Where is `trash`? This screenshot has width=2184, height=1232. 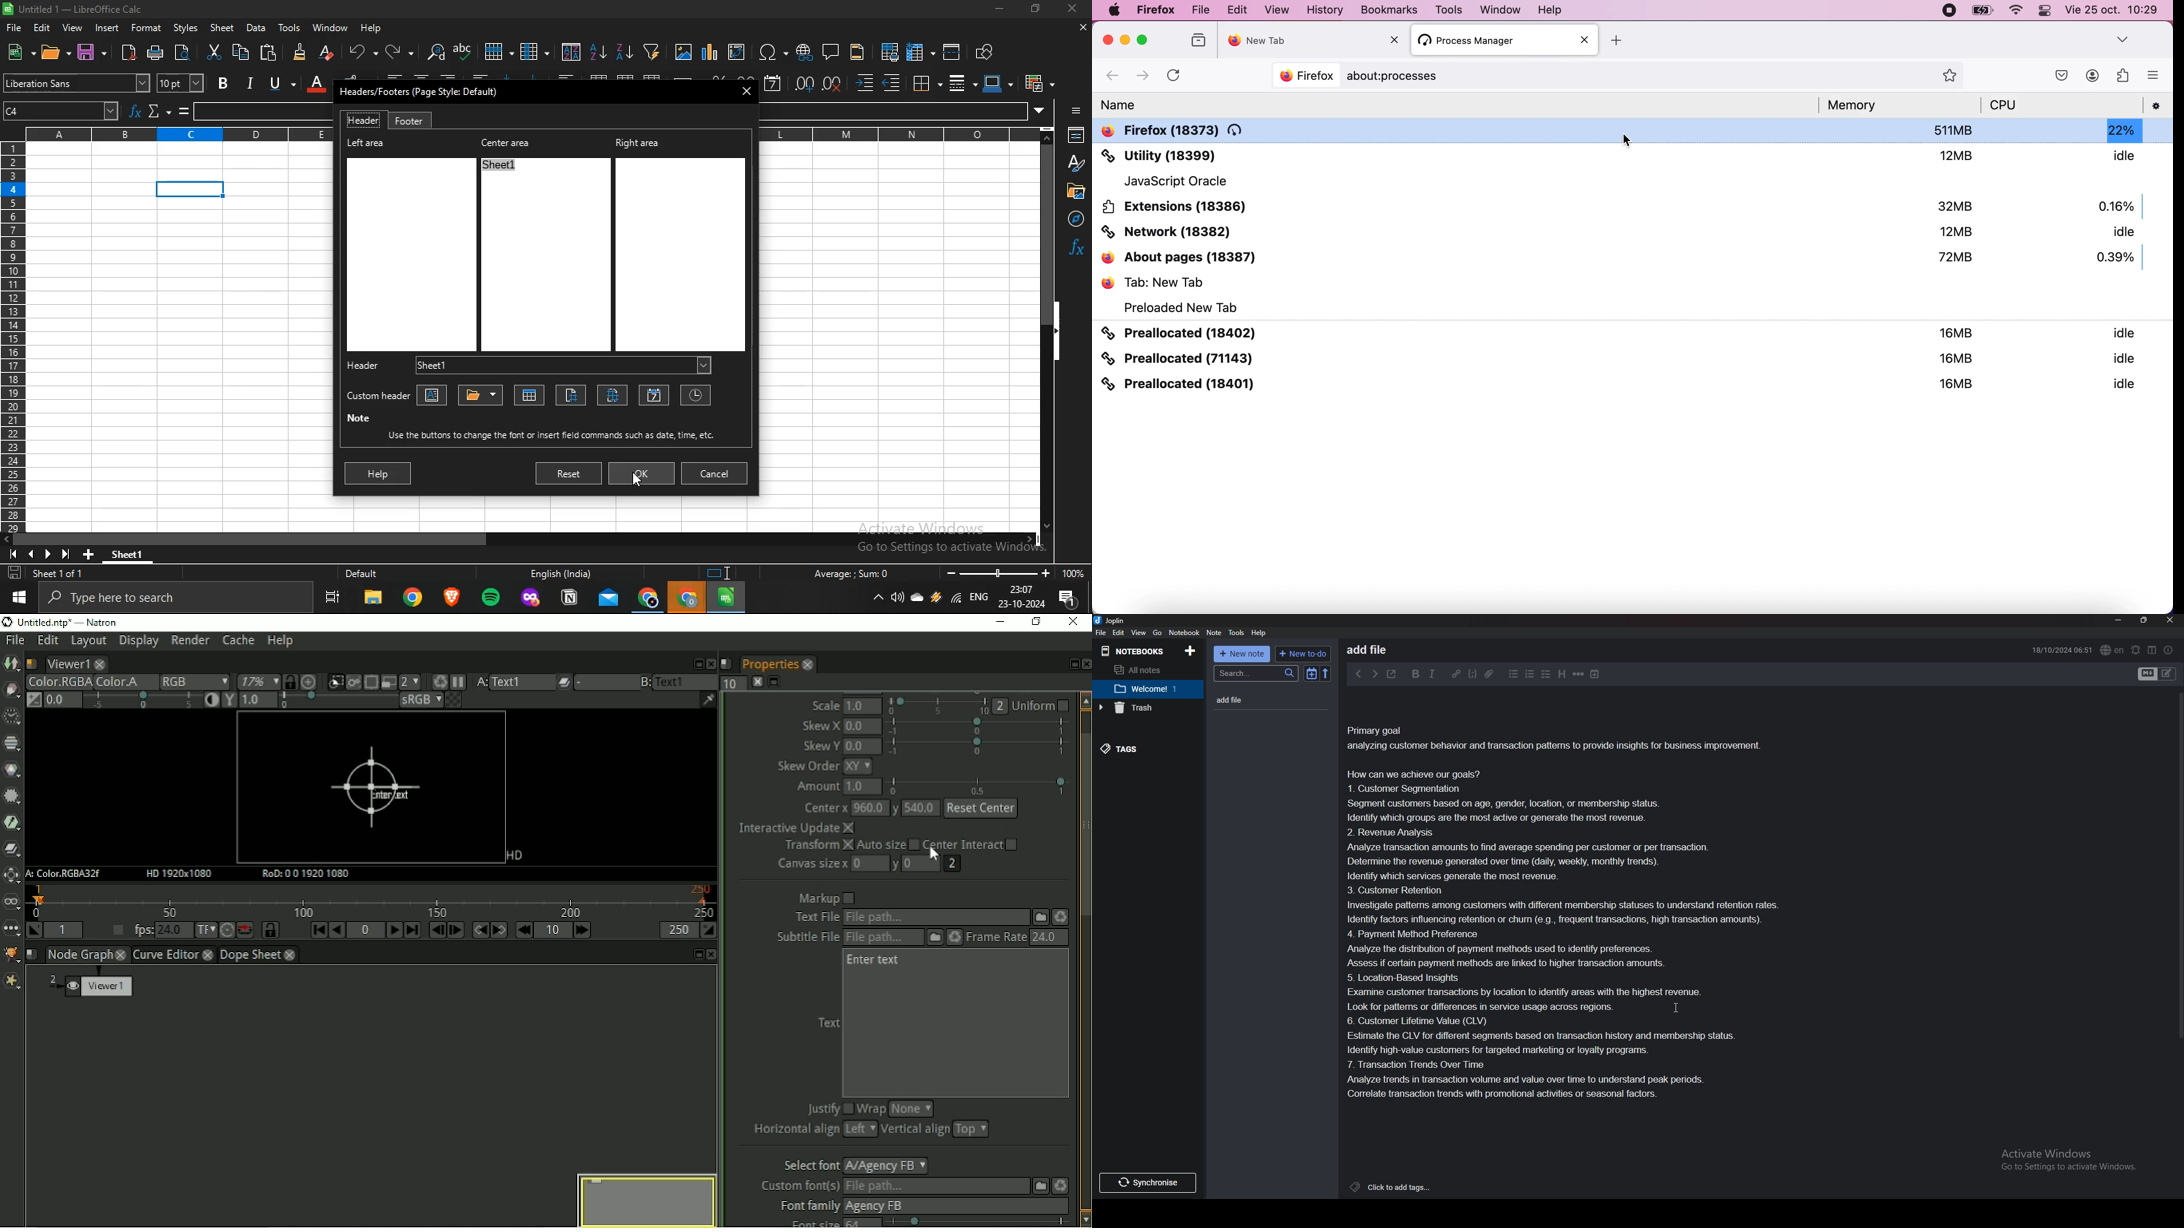
trash is located at coordinates (1143, 708).